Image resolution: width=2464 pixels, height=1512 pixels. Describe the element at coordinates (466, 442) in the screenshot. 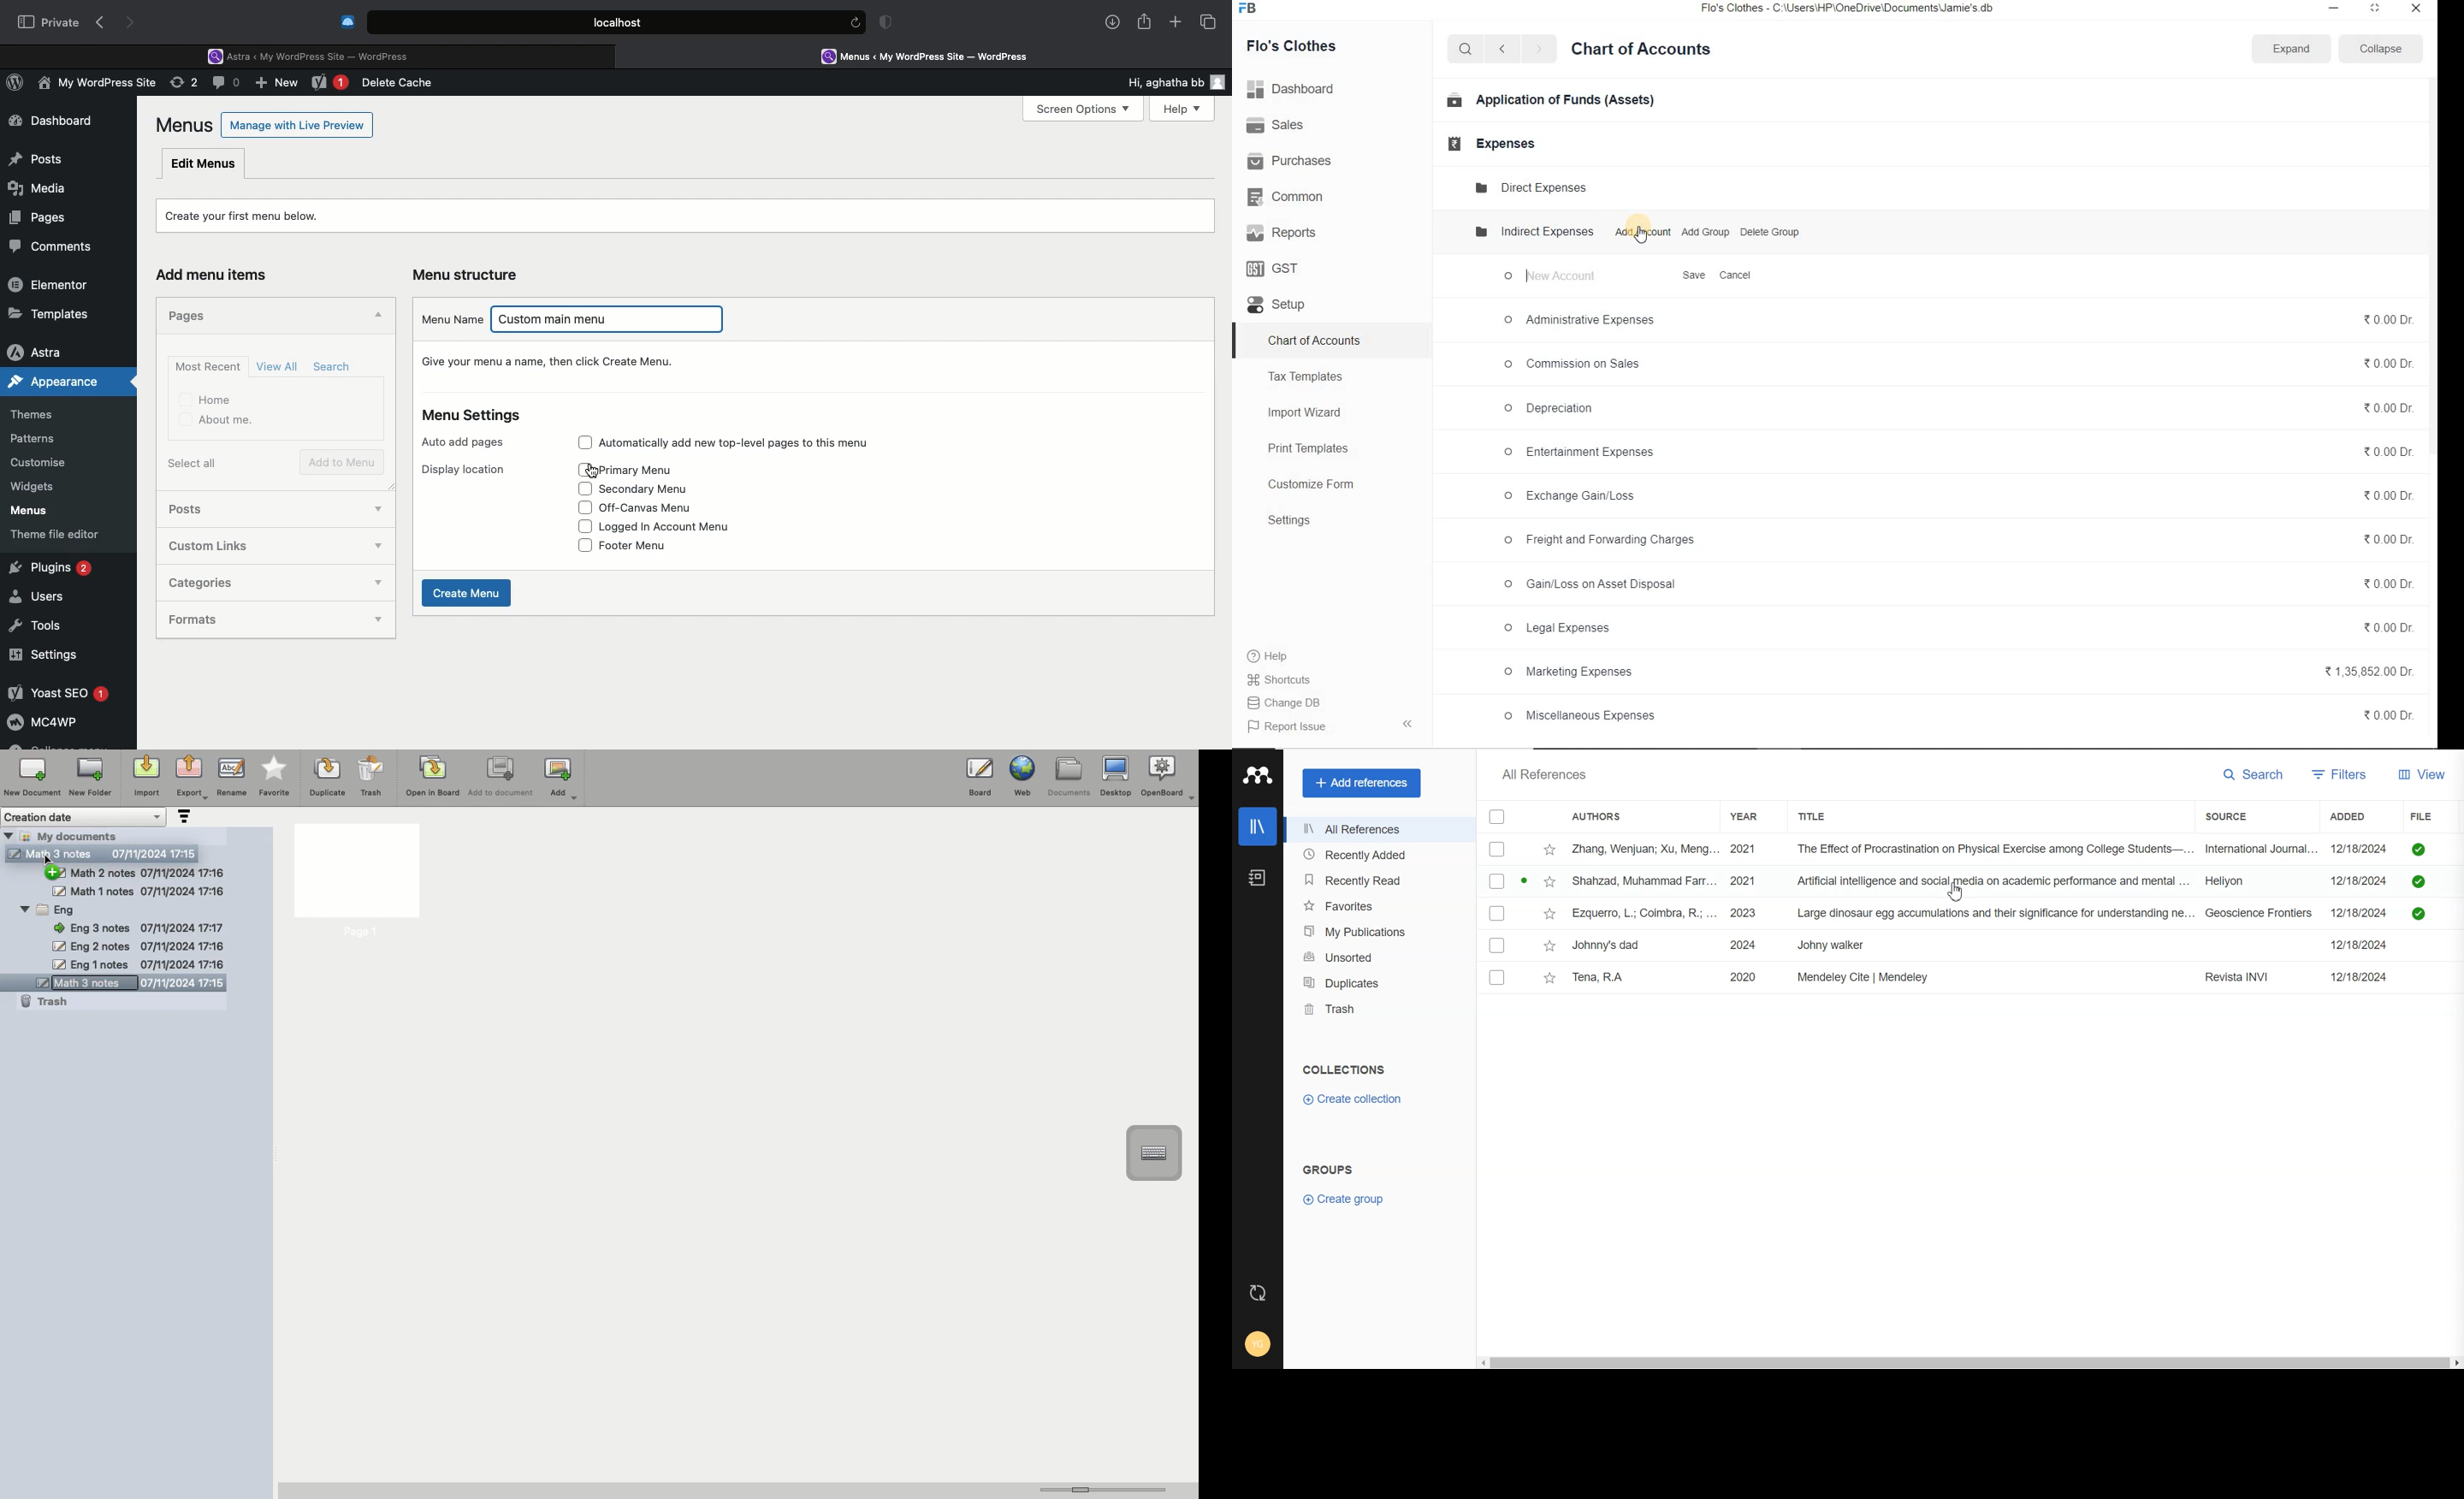

I see `Auto add pages` at that location.